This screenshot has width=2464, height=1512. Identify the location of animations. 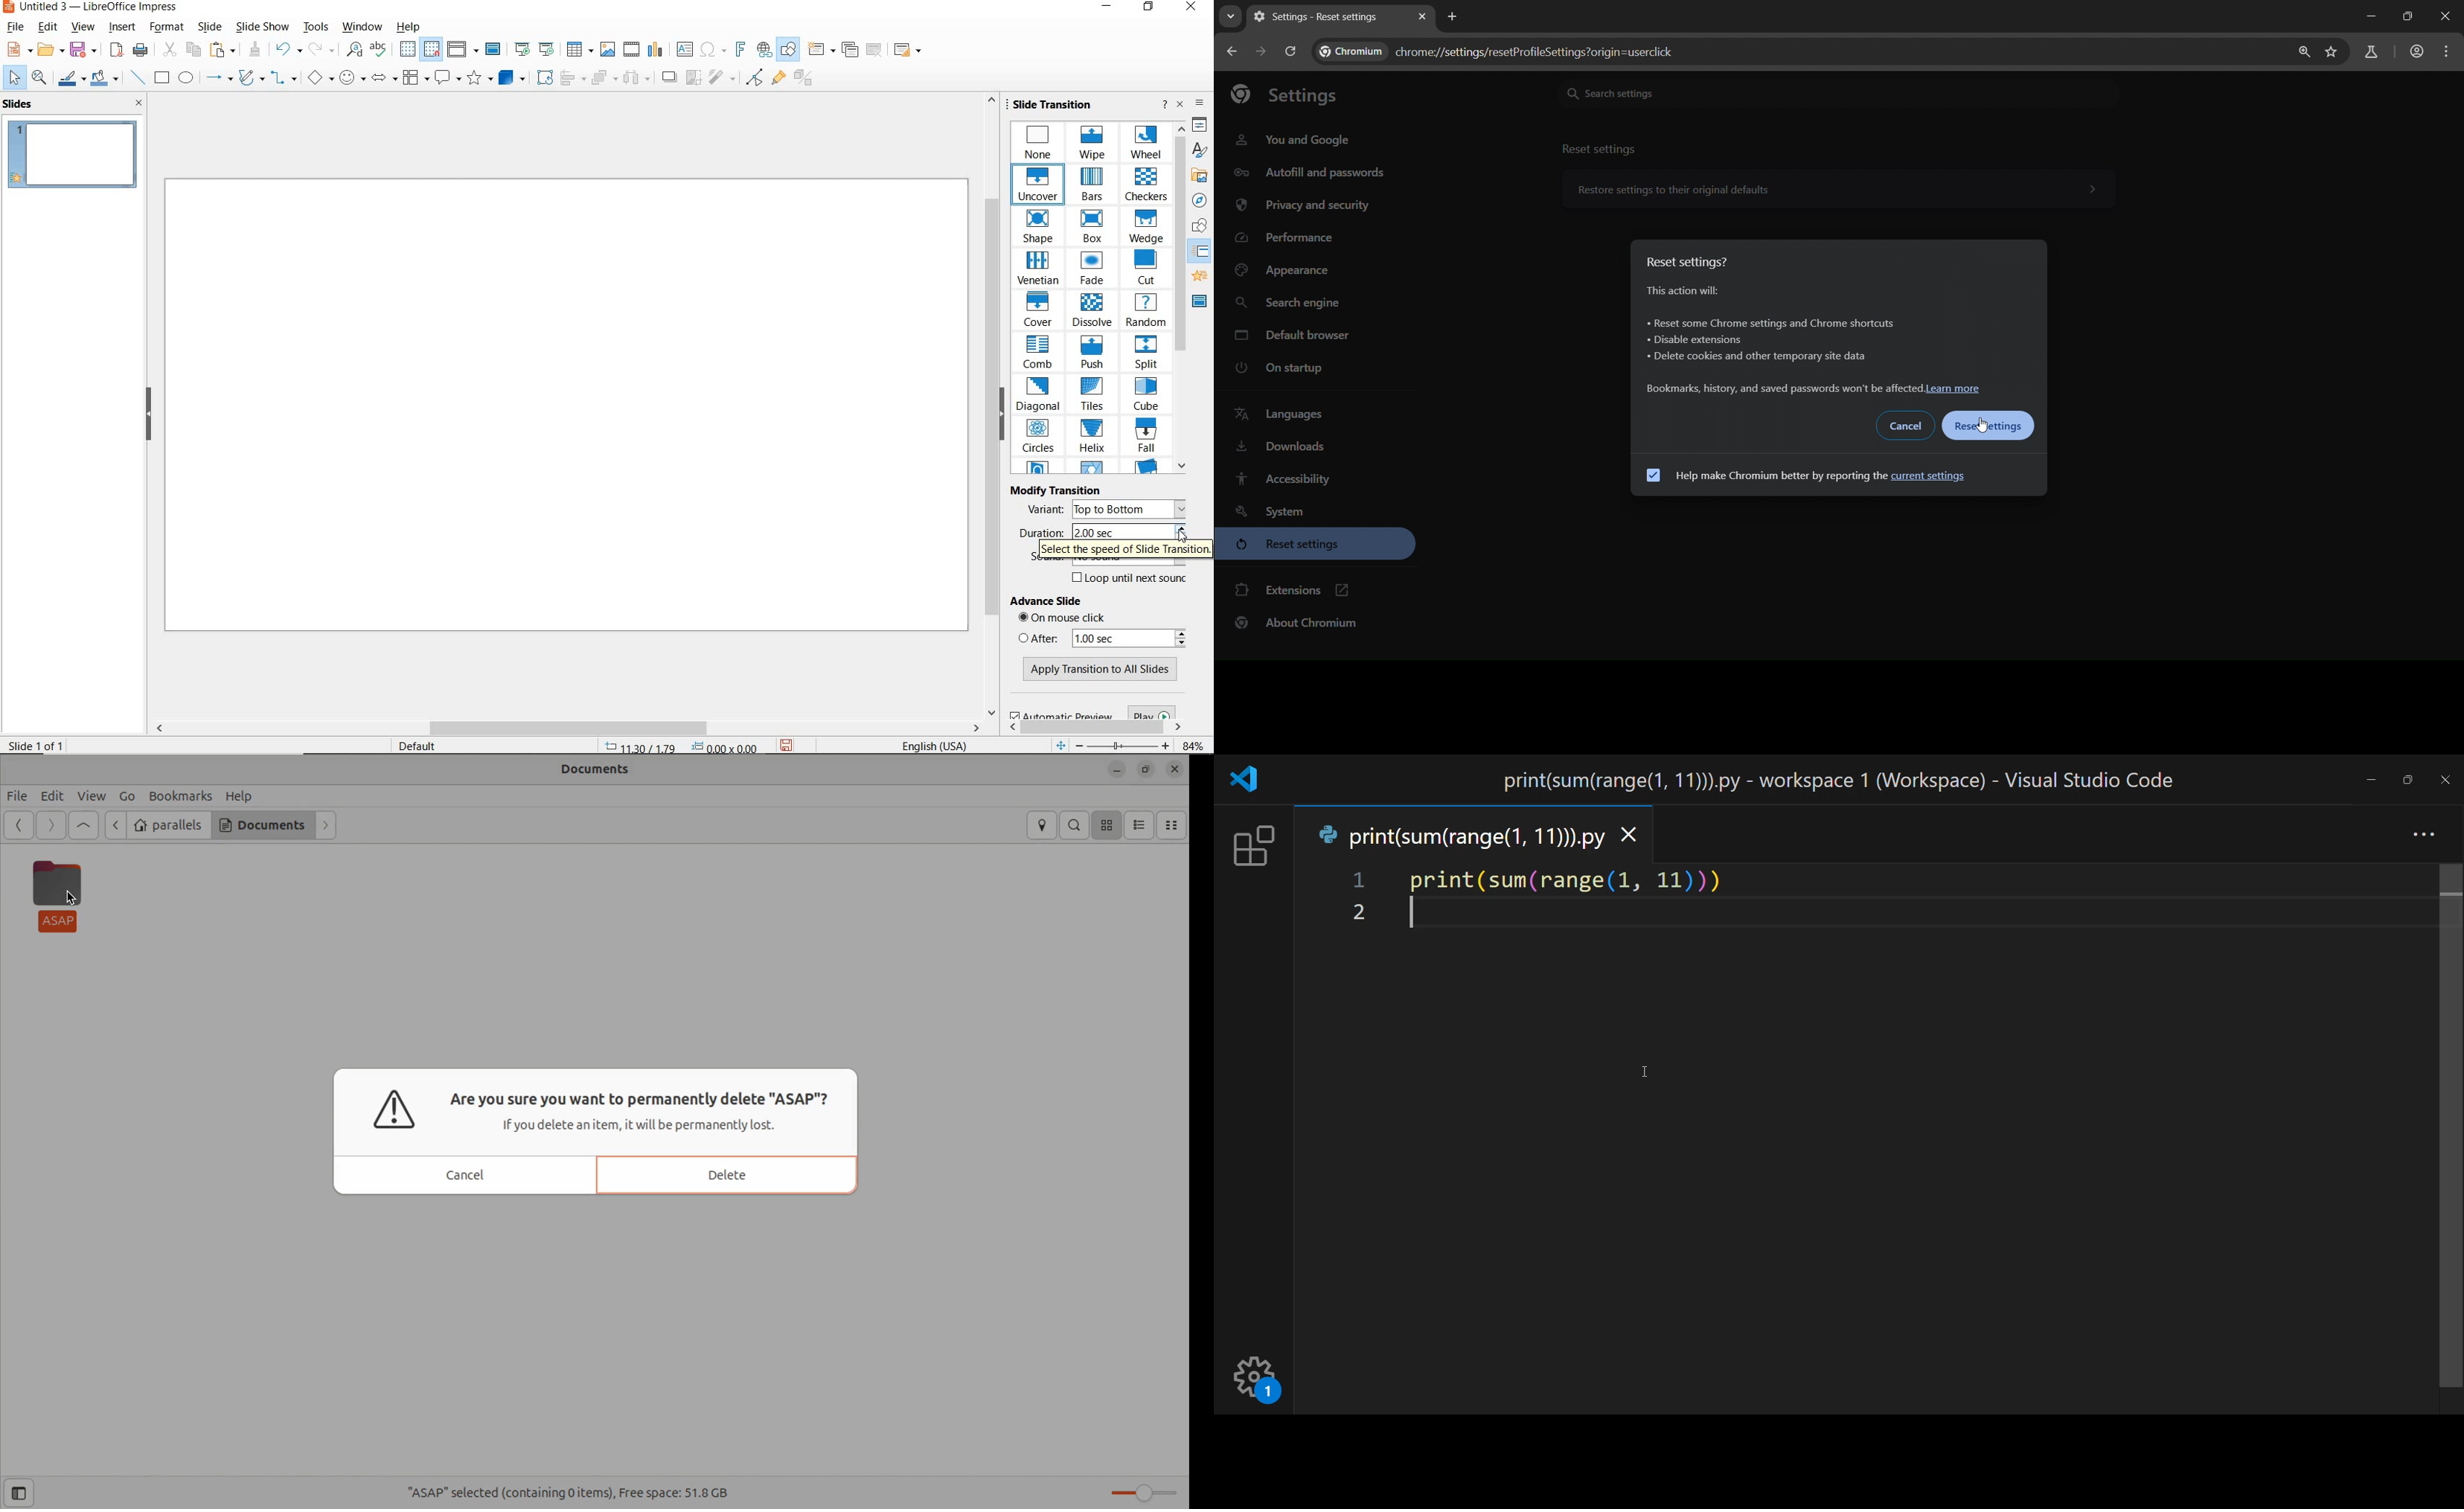
(1200, 277).